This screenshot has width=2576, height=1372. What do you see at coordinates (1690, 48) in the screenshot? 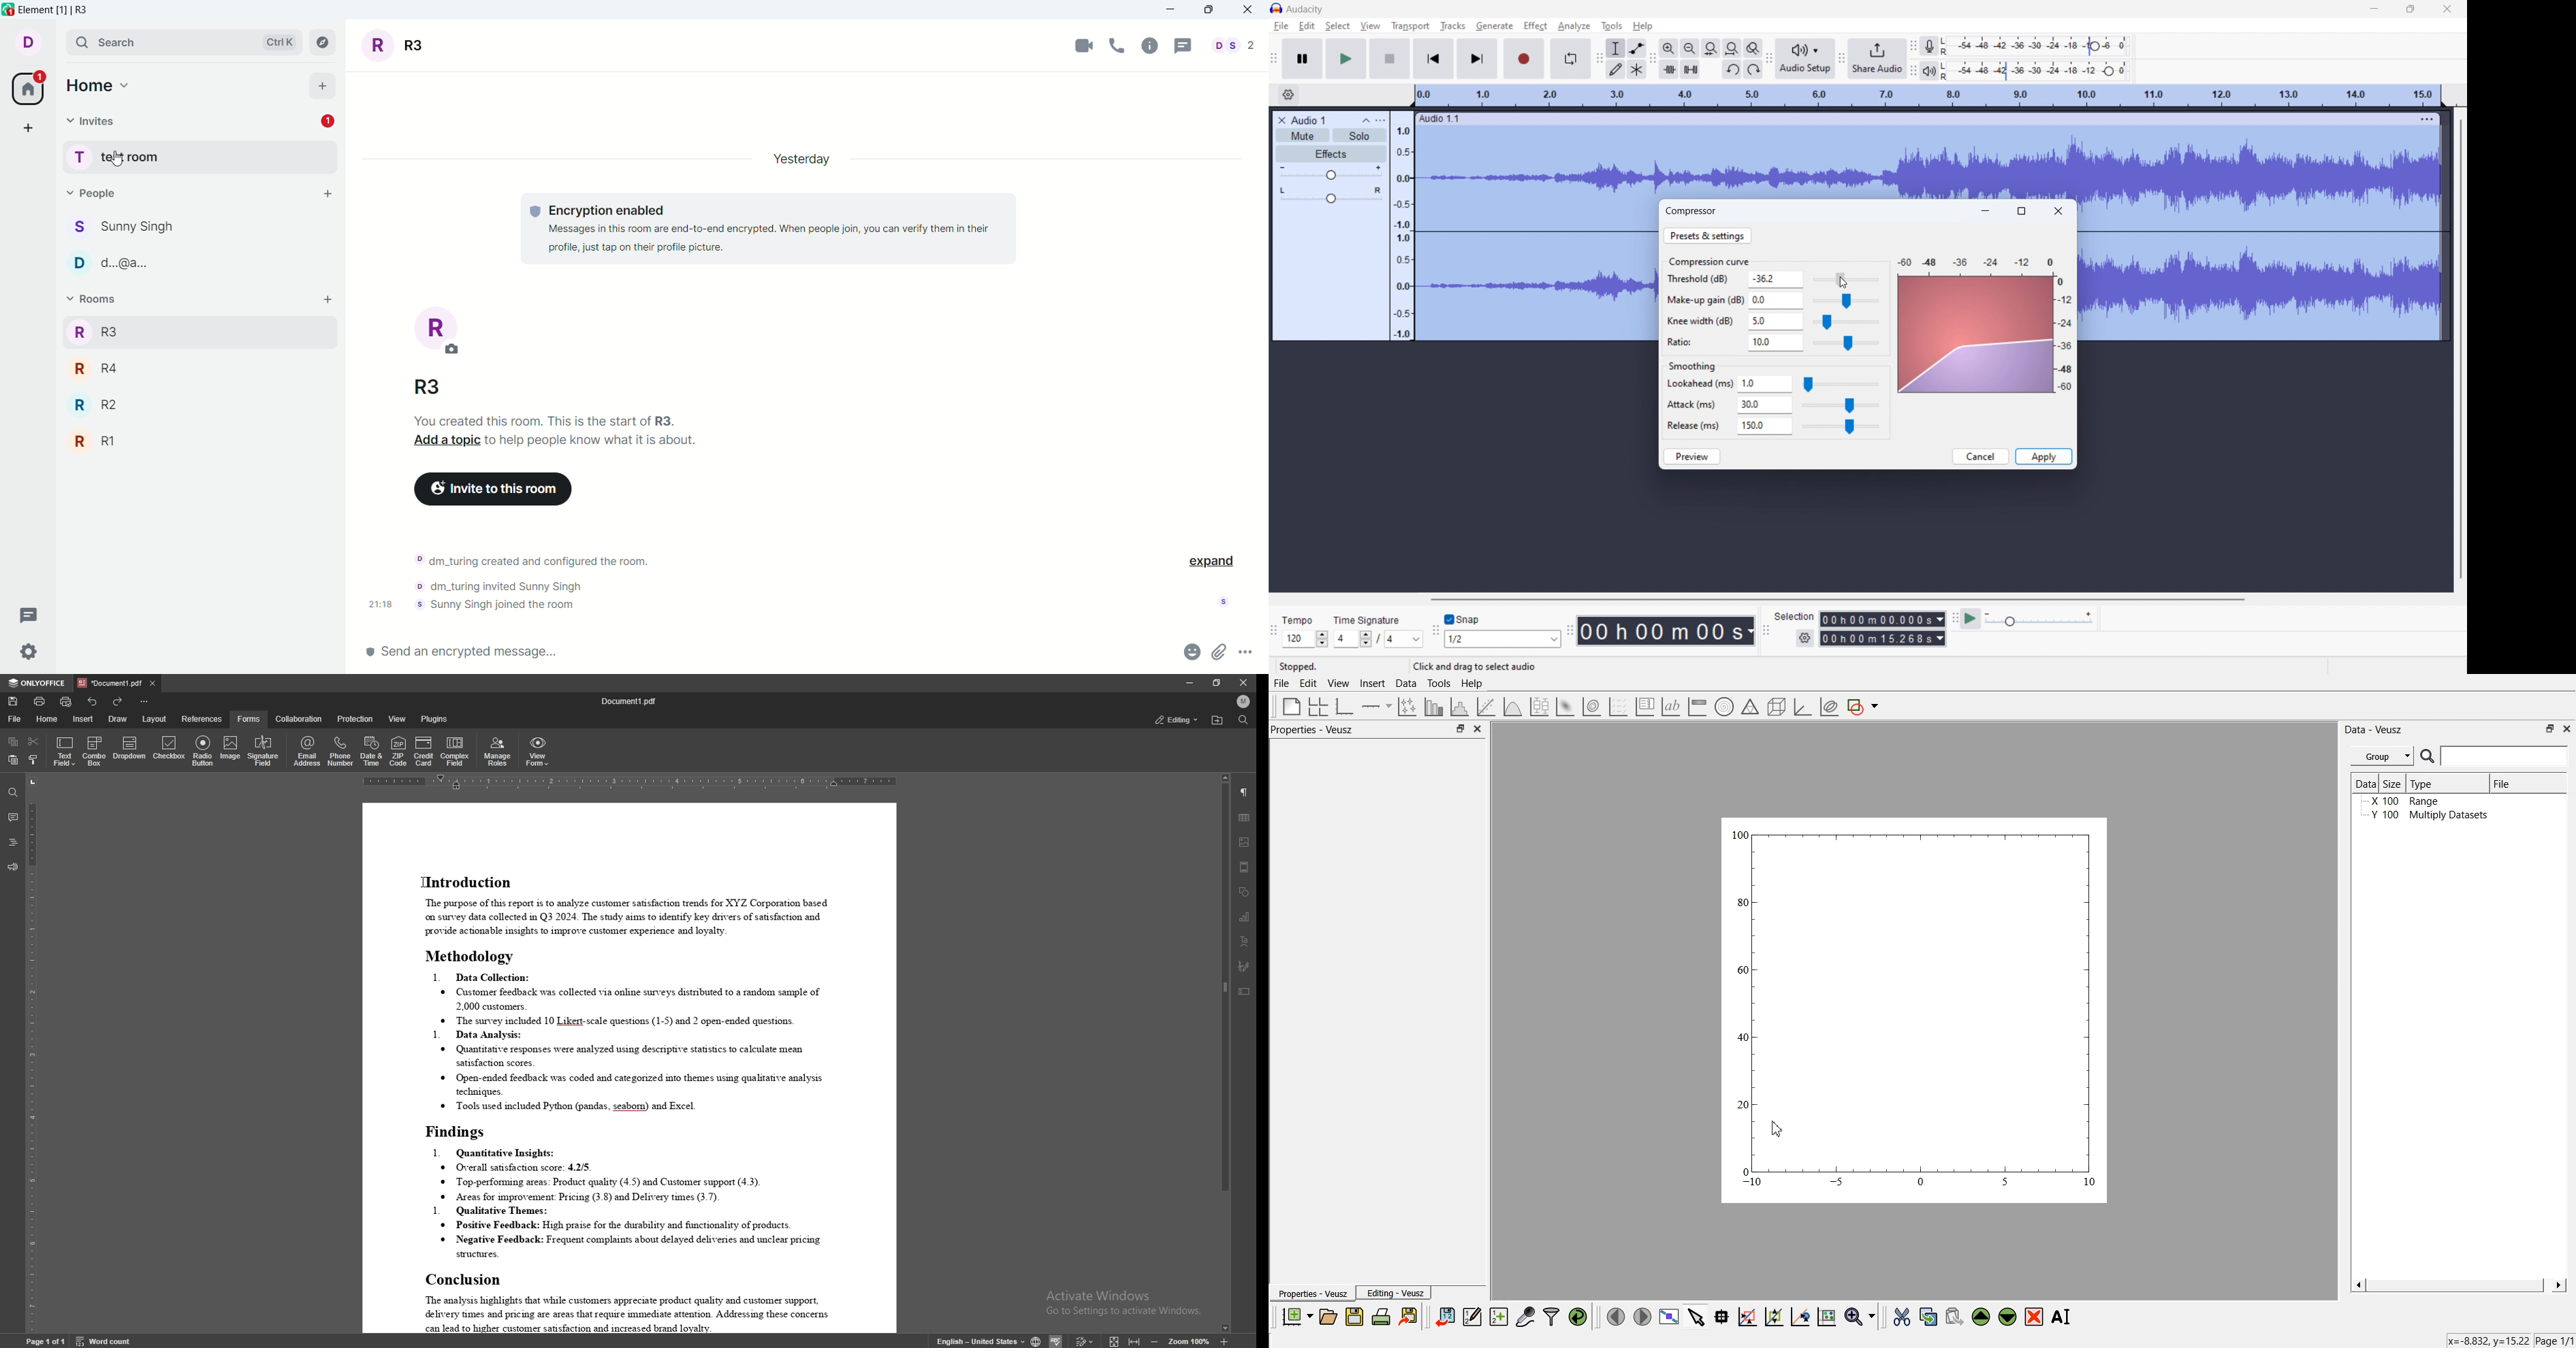
I see `zoom out` at bounding box center [1690, 48].